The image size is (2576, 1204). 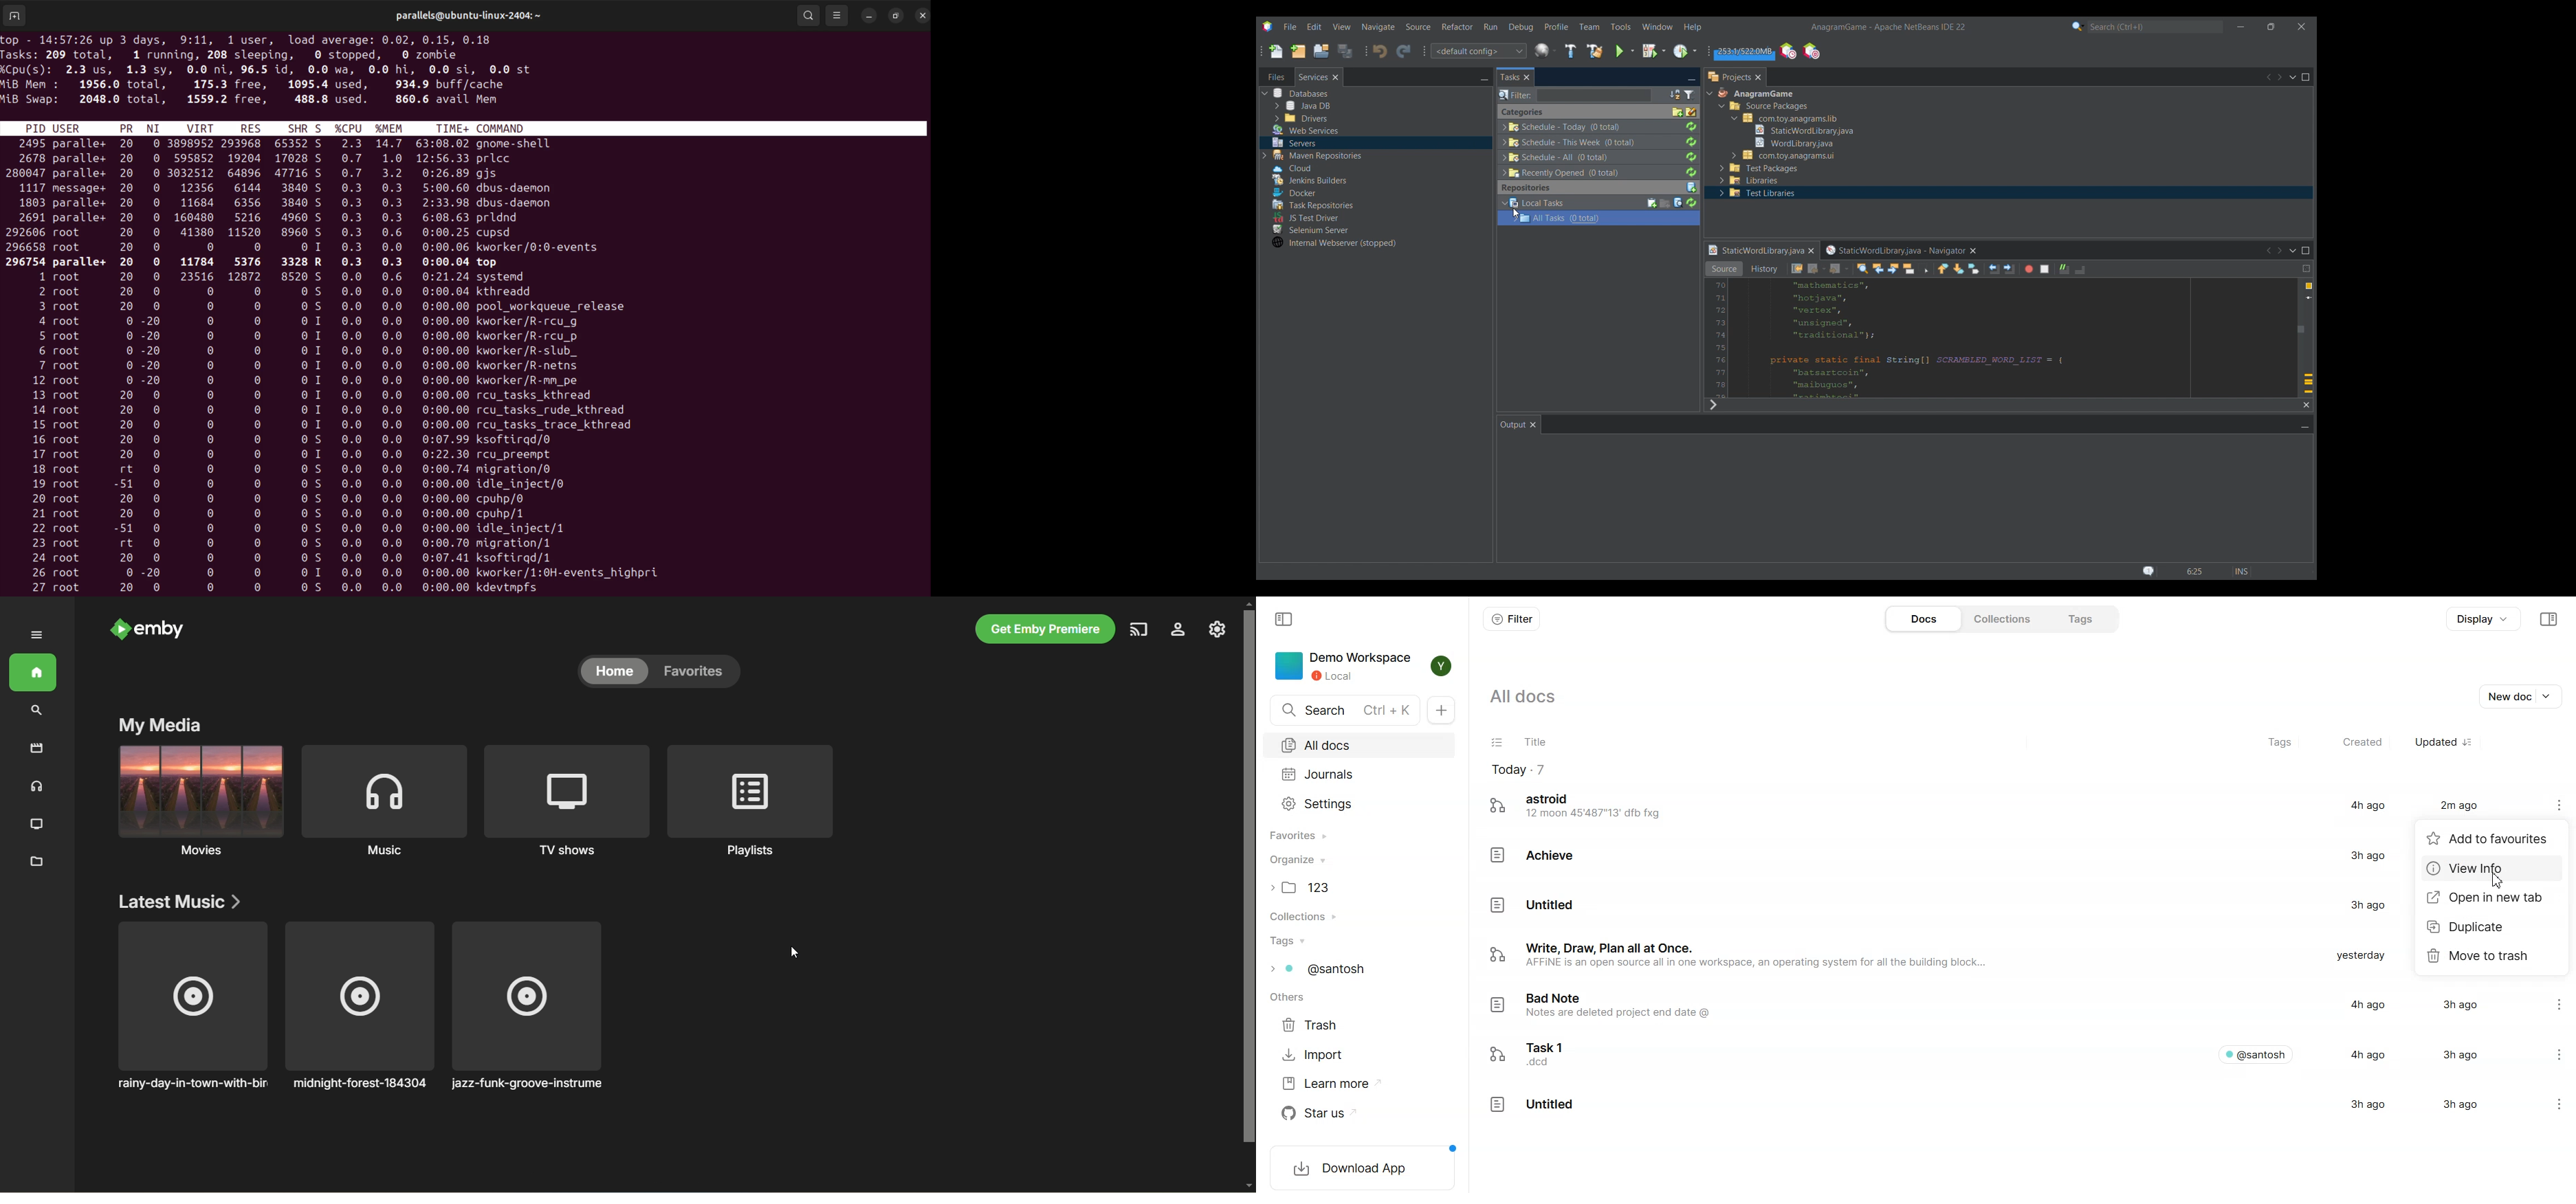 I want to click on movies, so click(x=199, y=804).